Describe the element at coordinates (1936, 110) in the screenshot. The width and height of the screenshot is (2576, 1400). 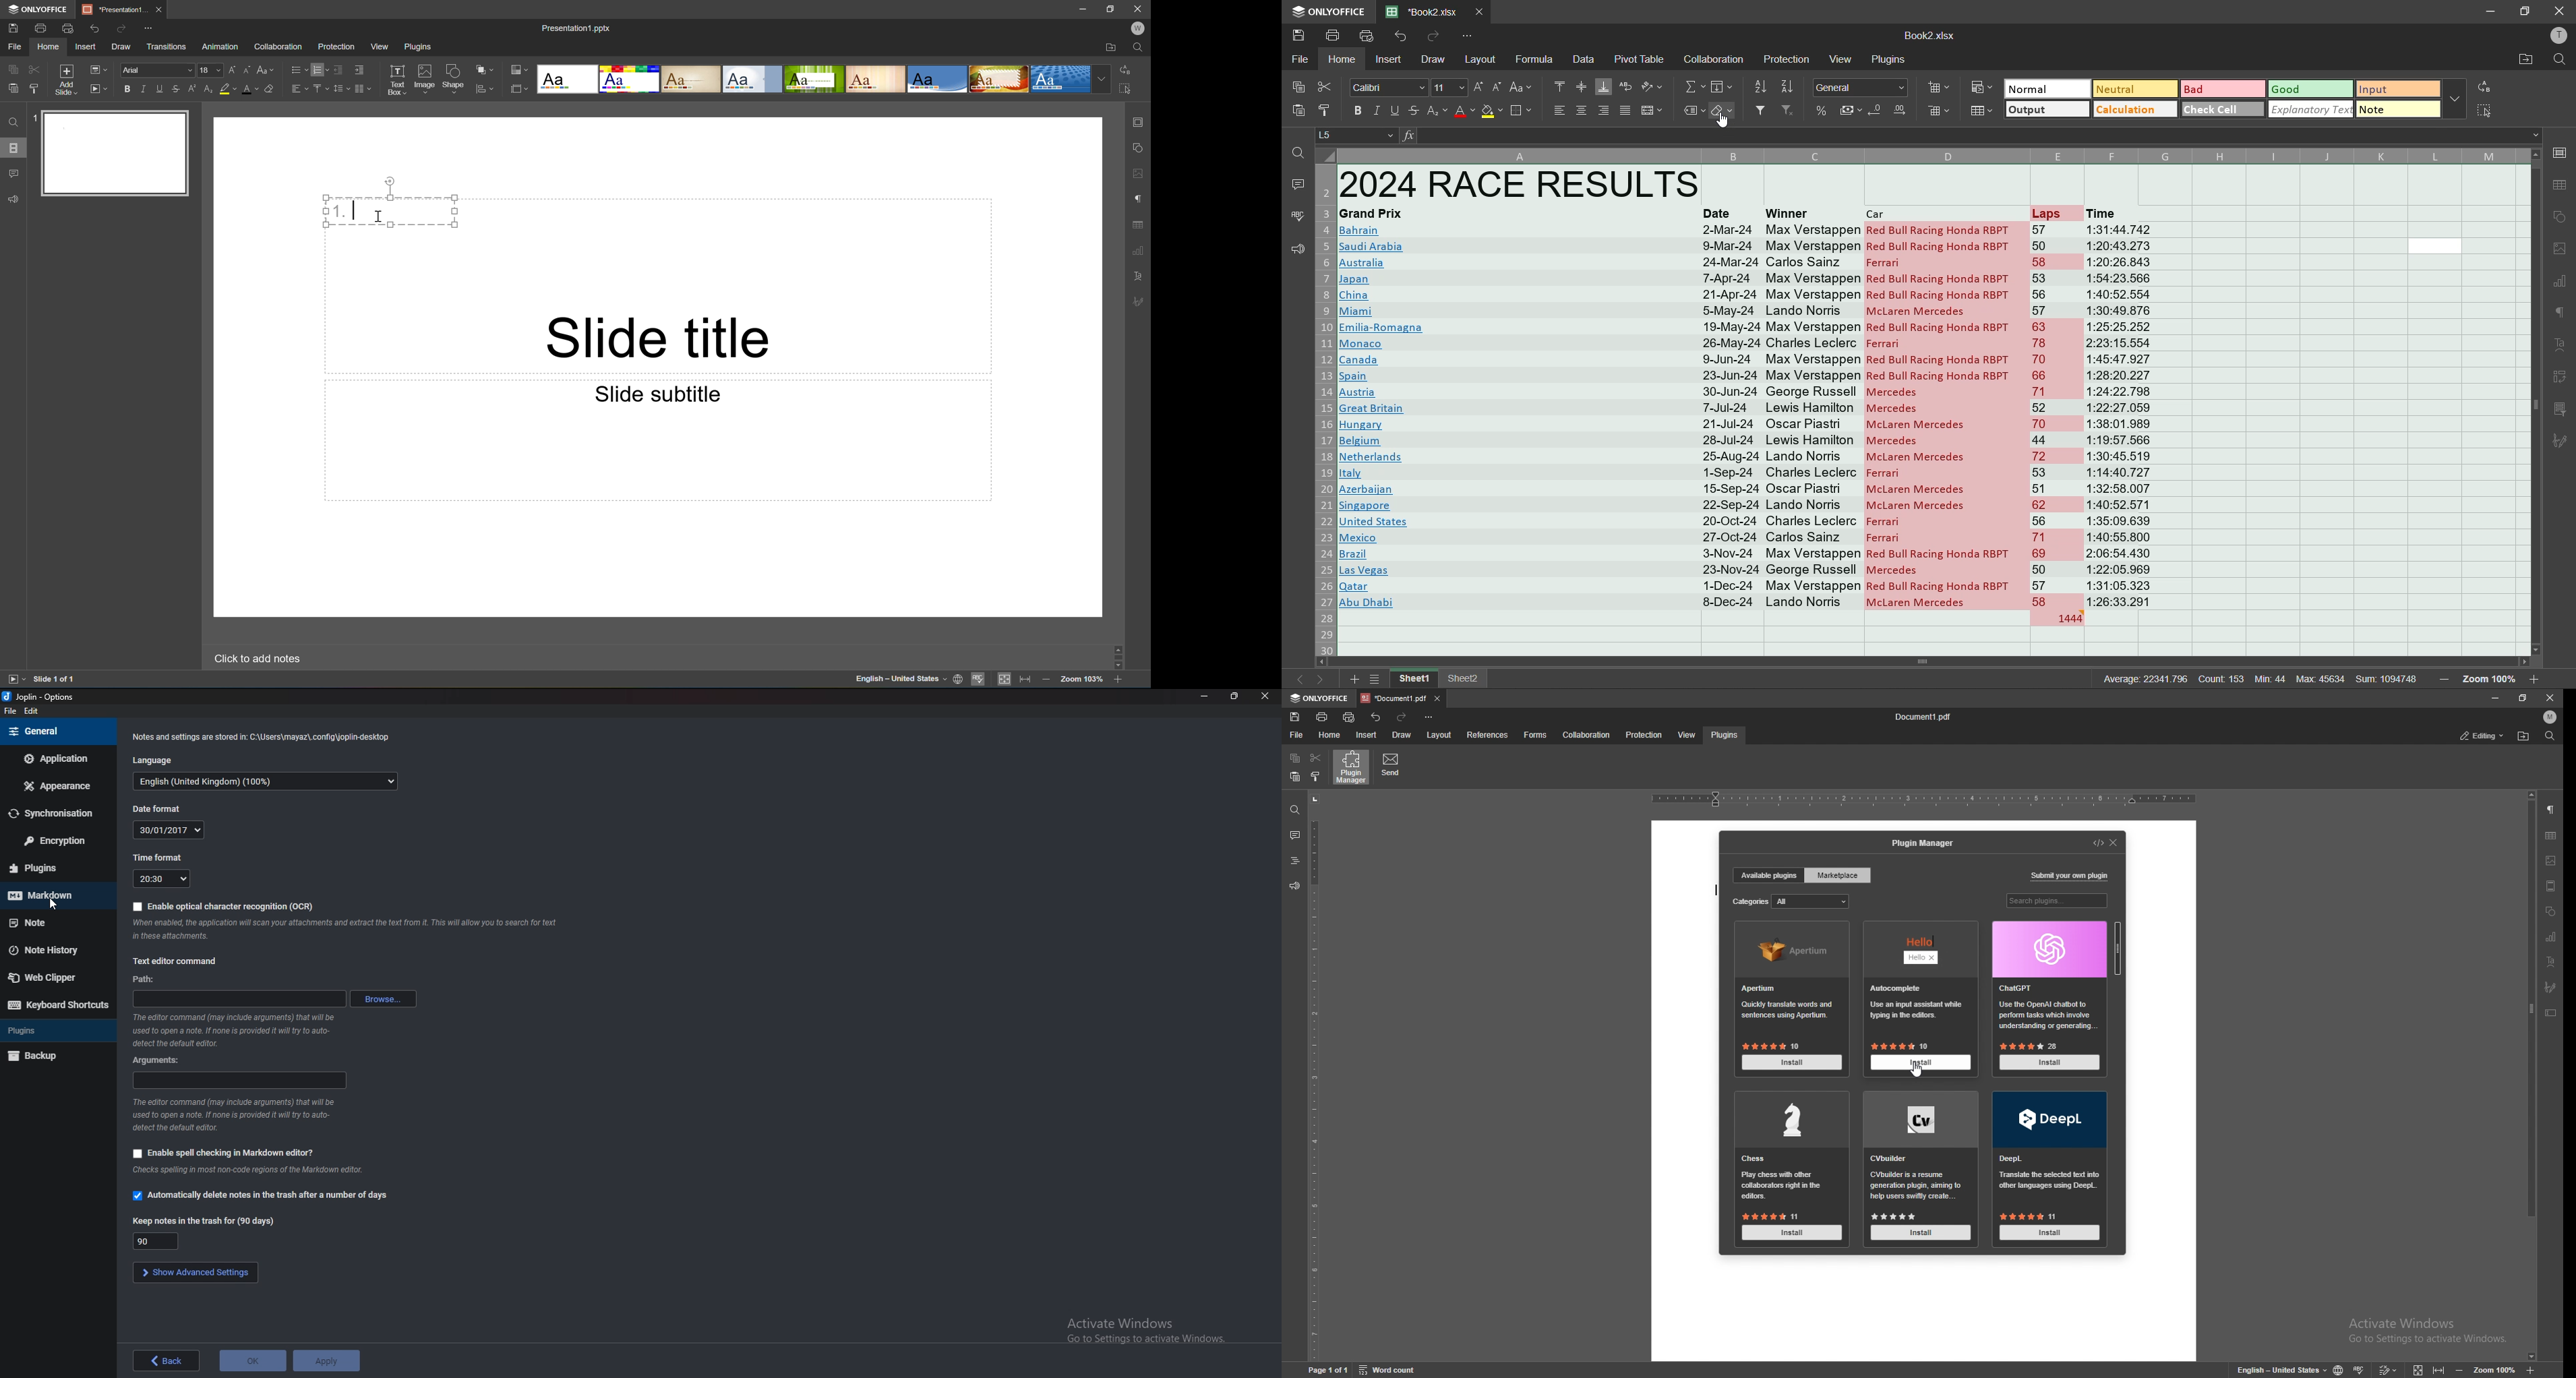
I see `delete cells` at that location.